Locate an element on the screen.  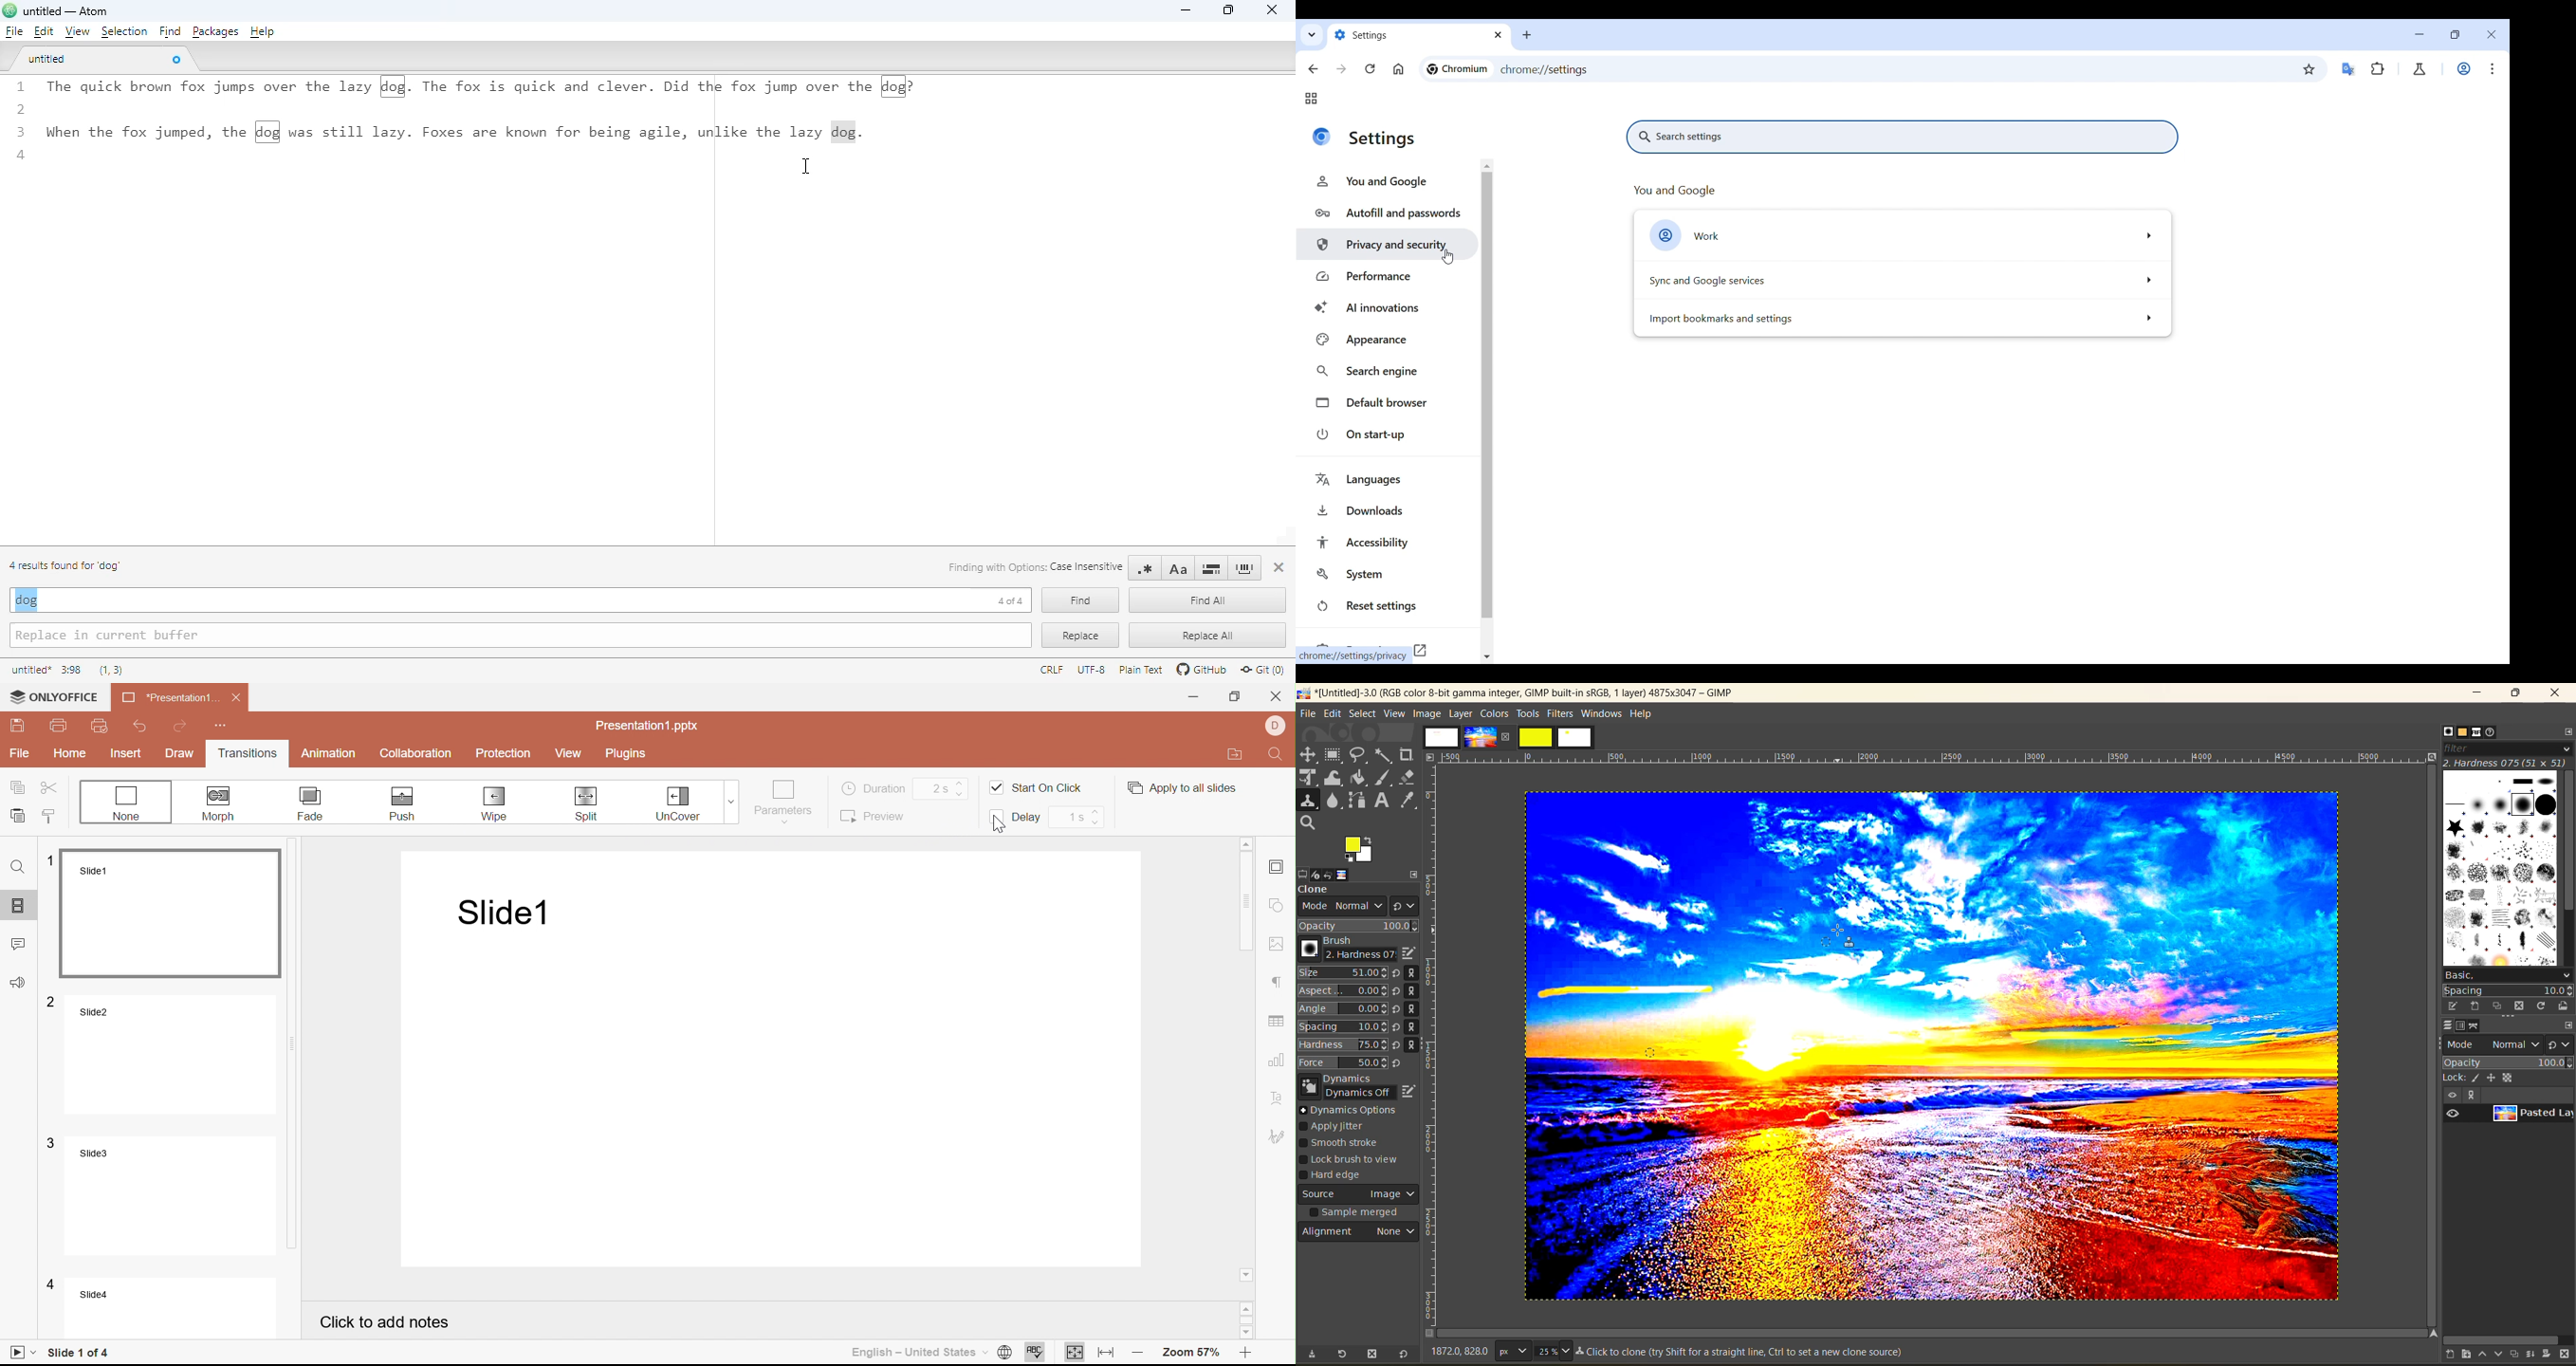
Accessibility is located at coordinates (1388, 542).